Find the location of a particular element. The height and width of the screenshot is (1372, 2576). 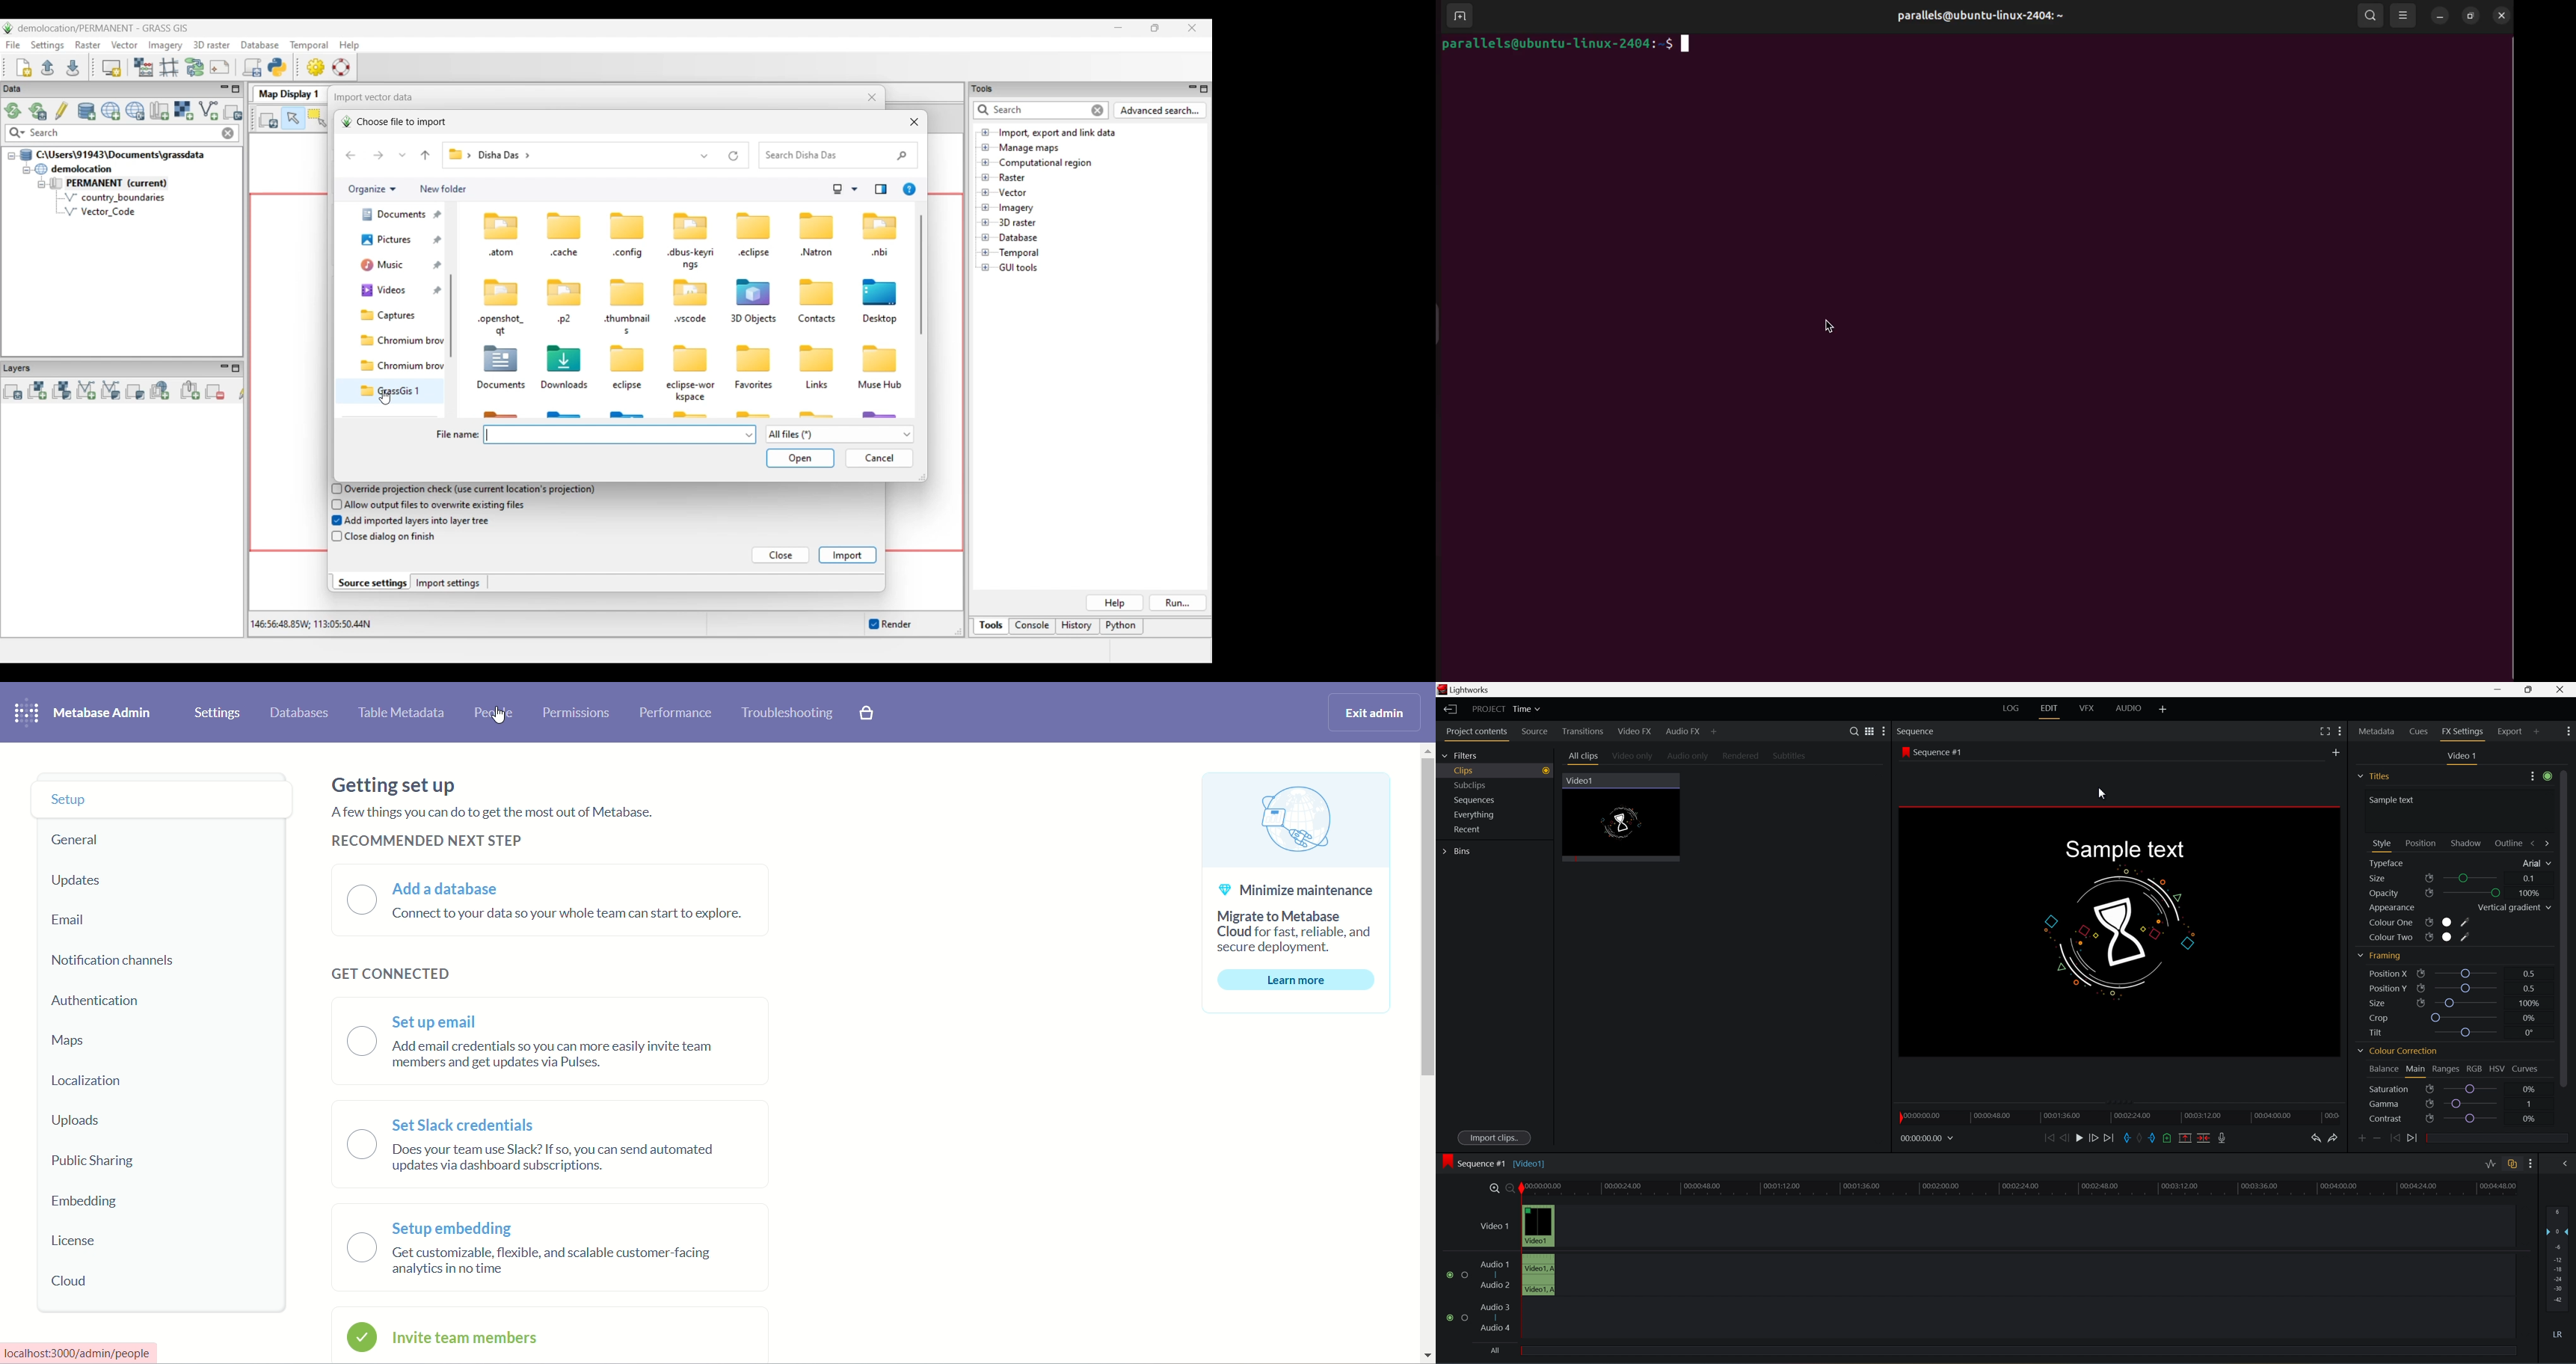

cues is located at coordinates (2420, 733).